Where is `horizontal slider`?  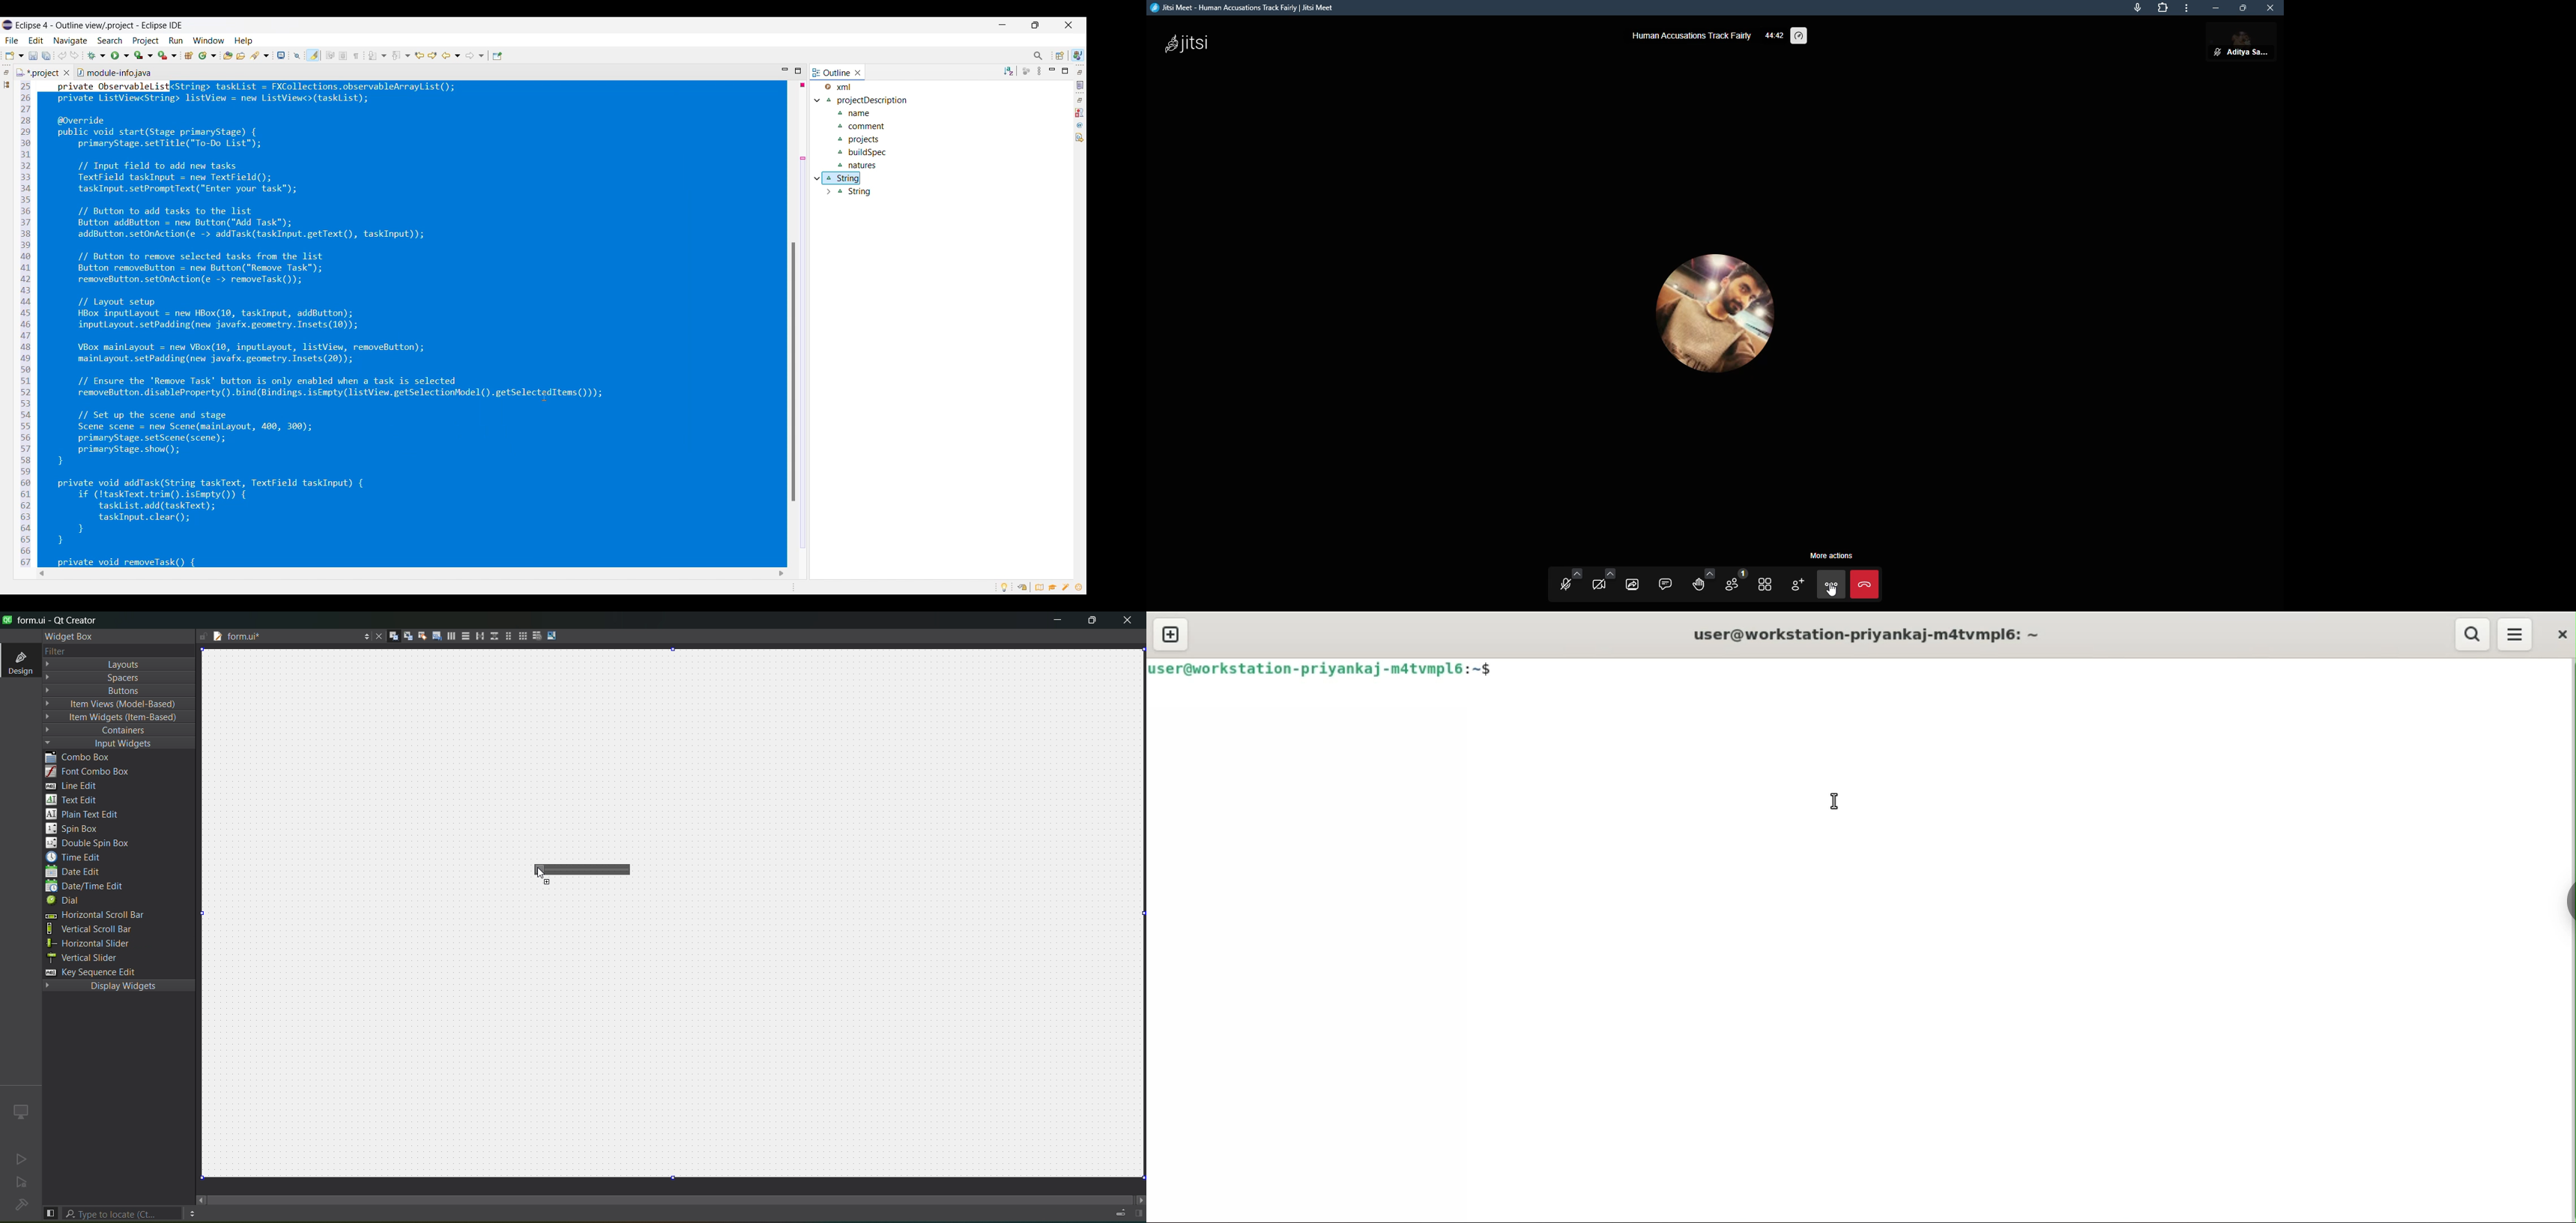
horizontal slider is located at coordinates (588, 869).